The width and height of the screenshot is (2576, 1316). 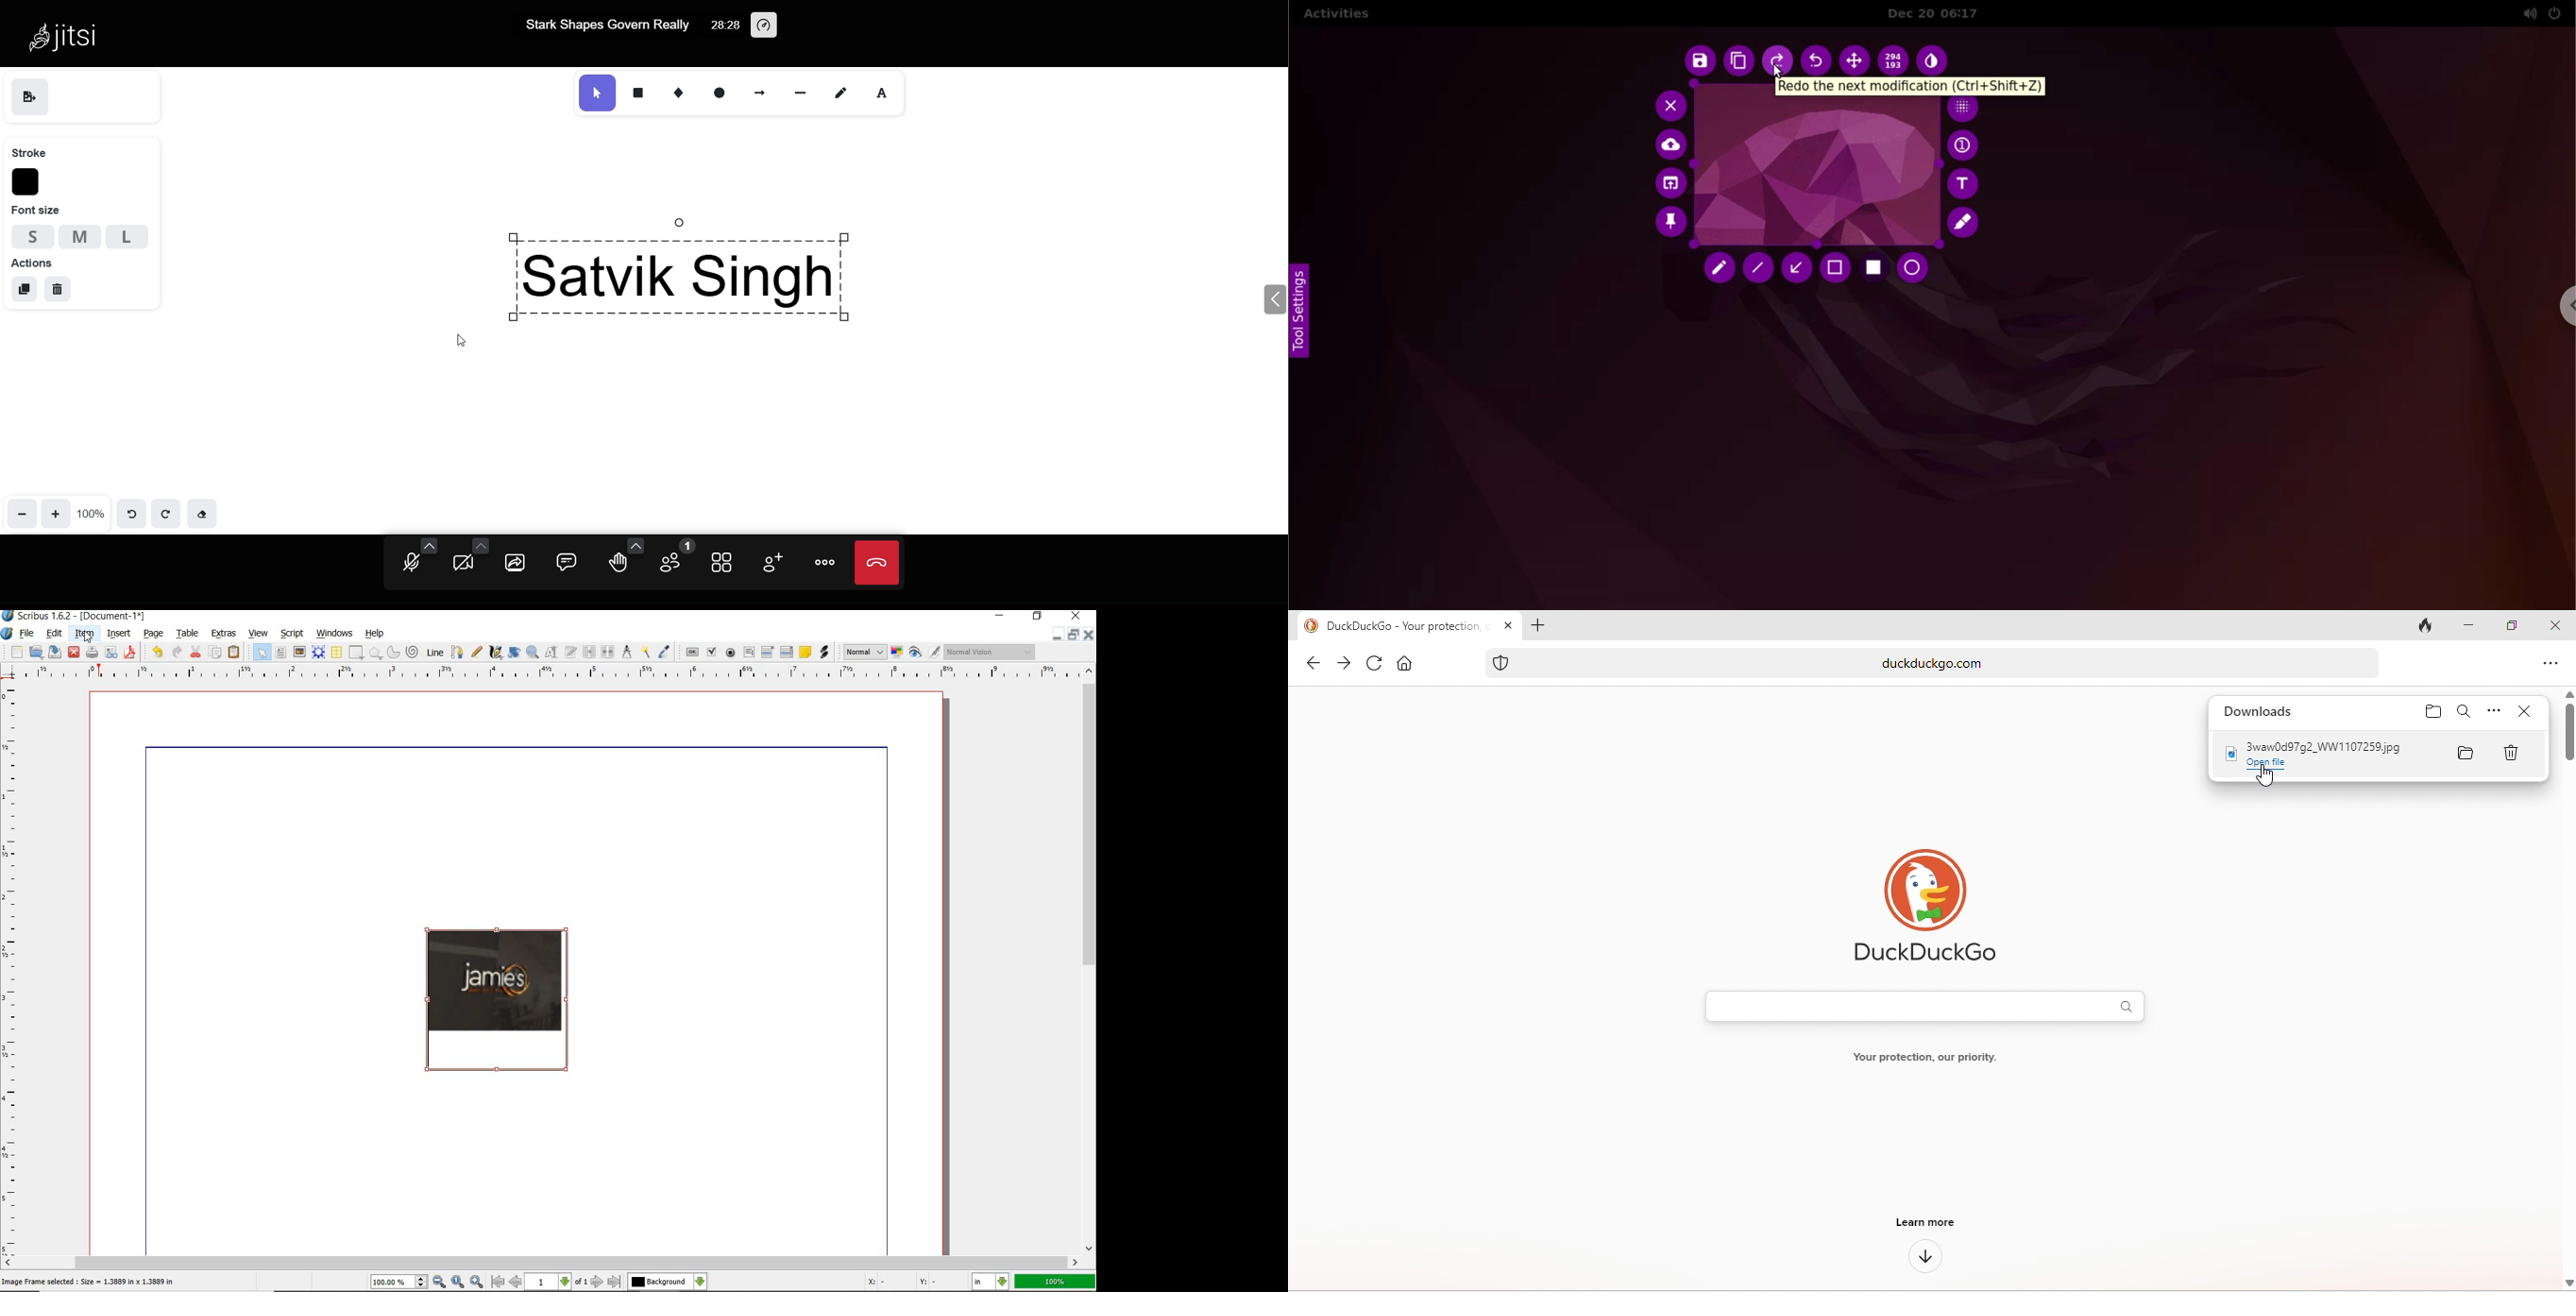 What do you see at coordinates (120, 633) in the screenshot?
I see `insert` at bounding box center [120, 633].